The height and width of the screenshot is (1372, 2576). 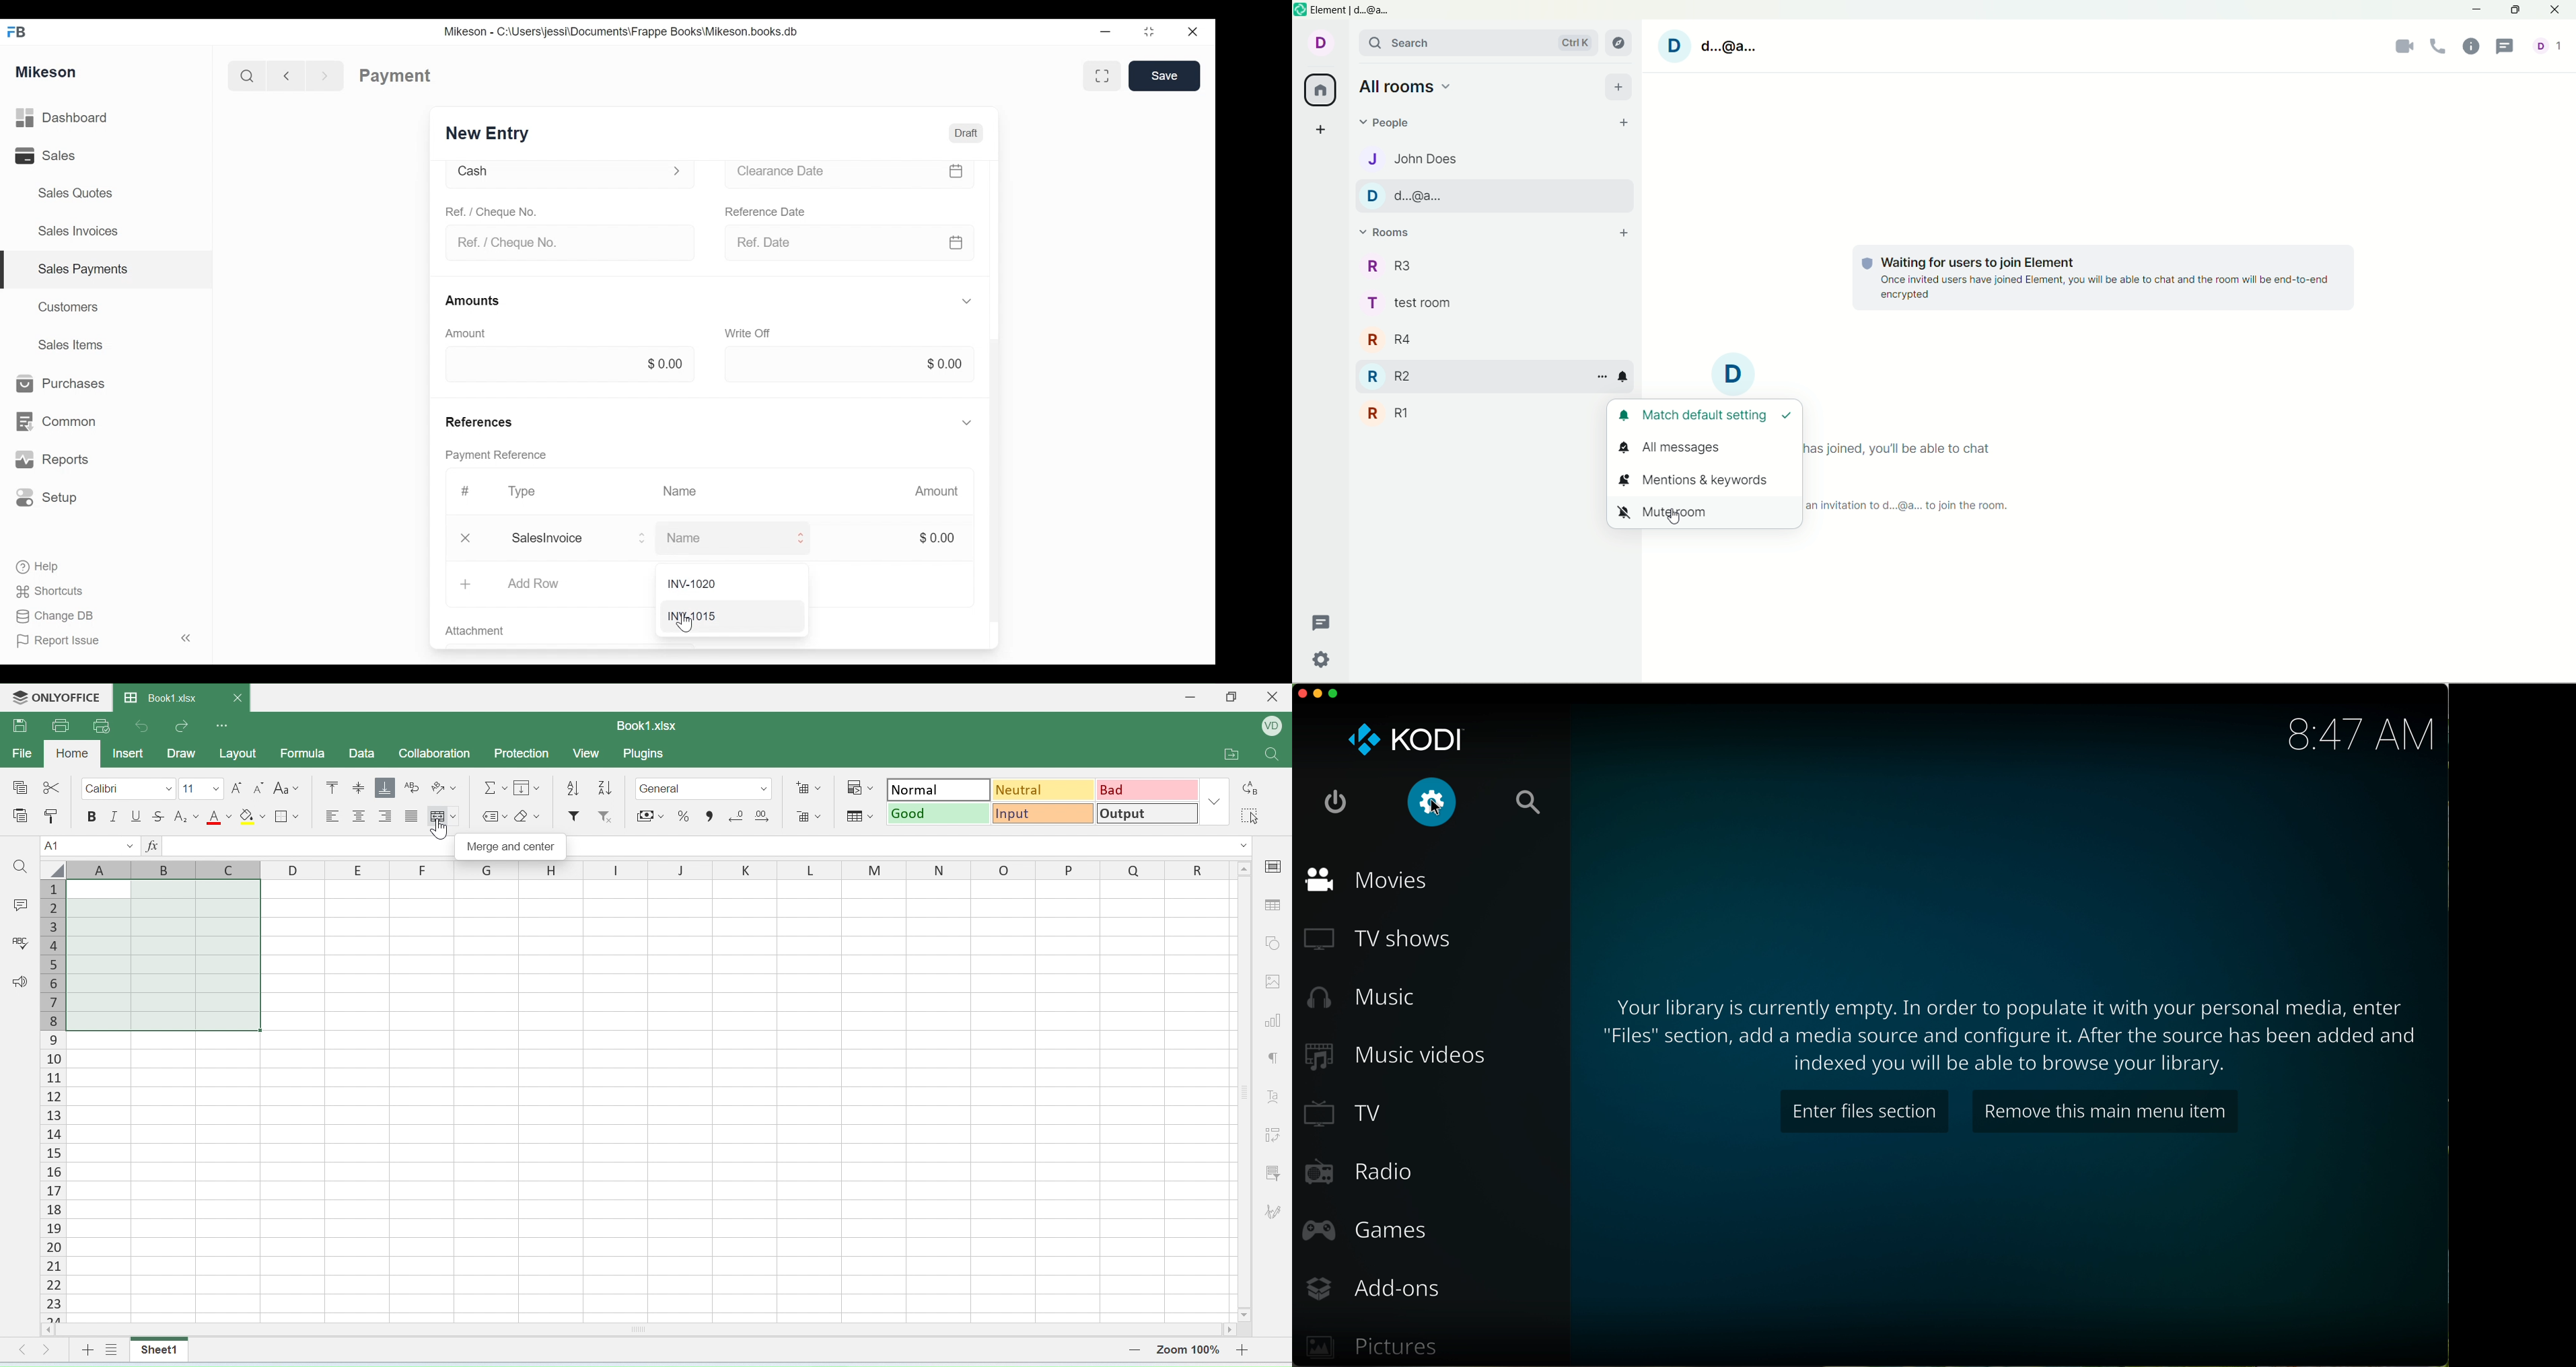 What do you see at coordinates (1708, 415) in the screenshot?
I see `match default settings` at bounding box center [1708, 415].